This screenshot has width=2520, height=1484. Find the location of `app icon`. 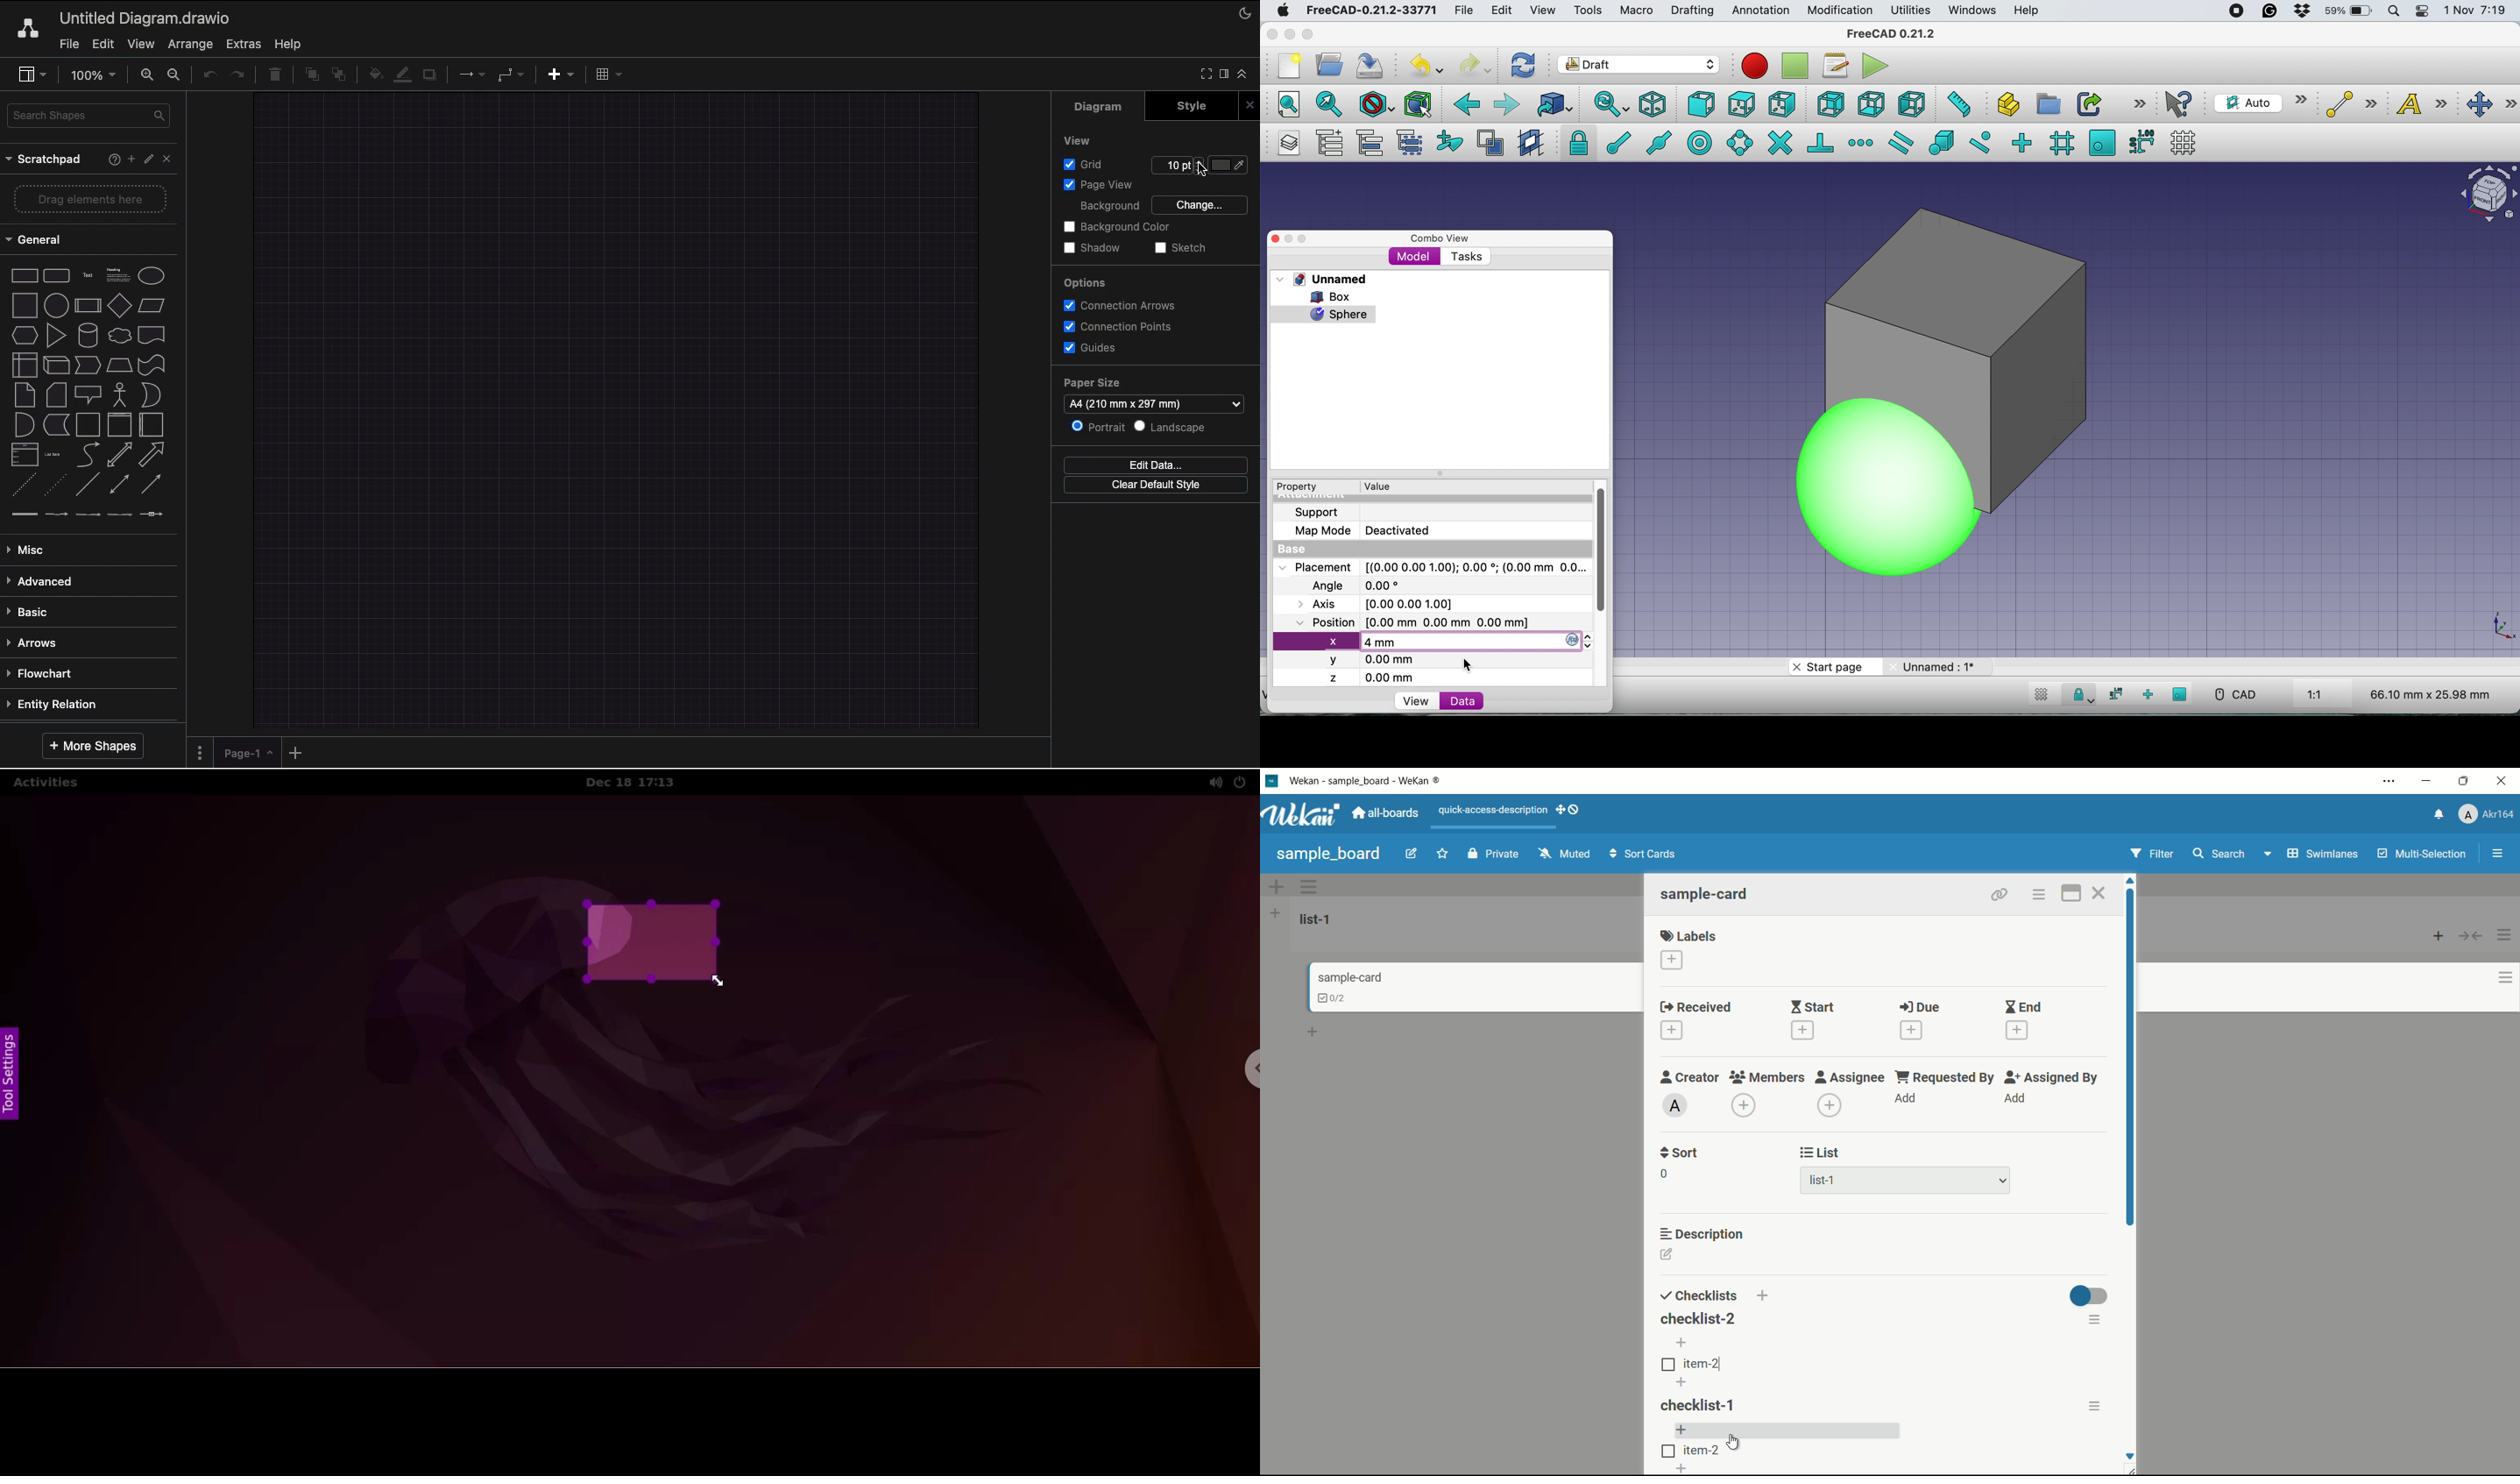

app icon is located at coordinates (1271, 780).